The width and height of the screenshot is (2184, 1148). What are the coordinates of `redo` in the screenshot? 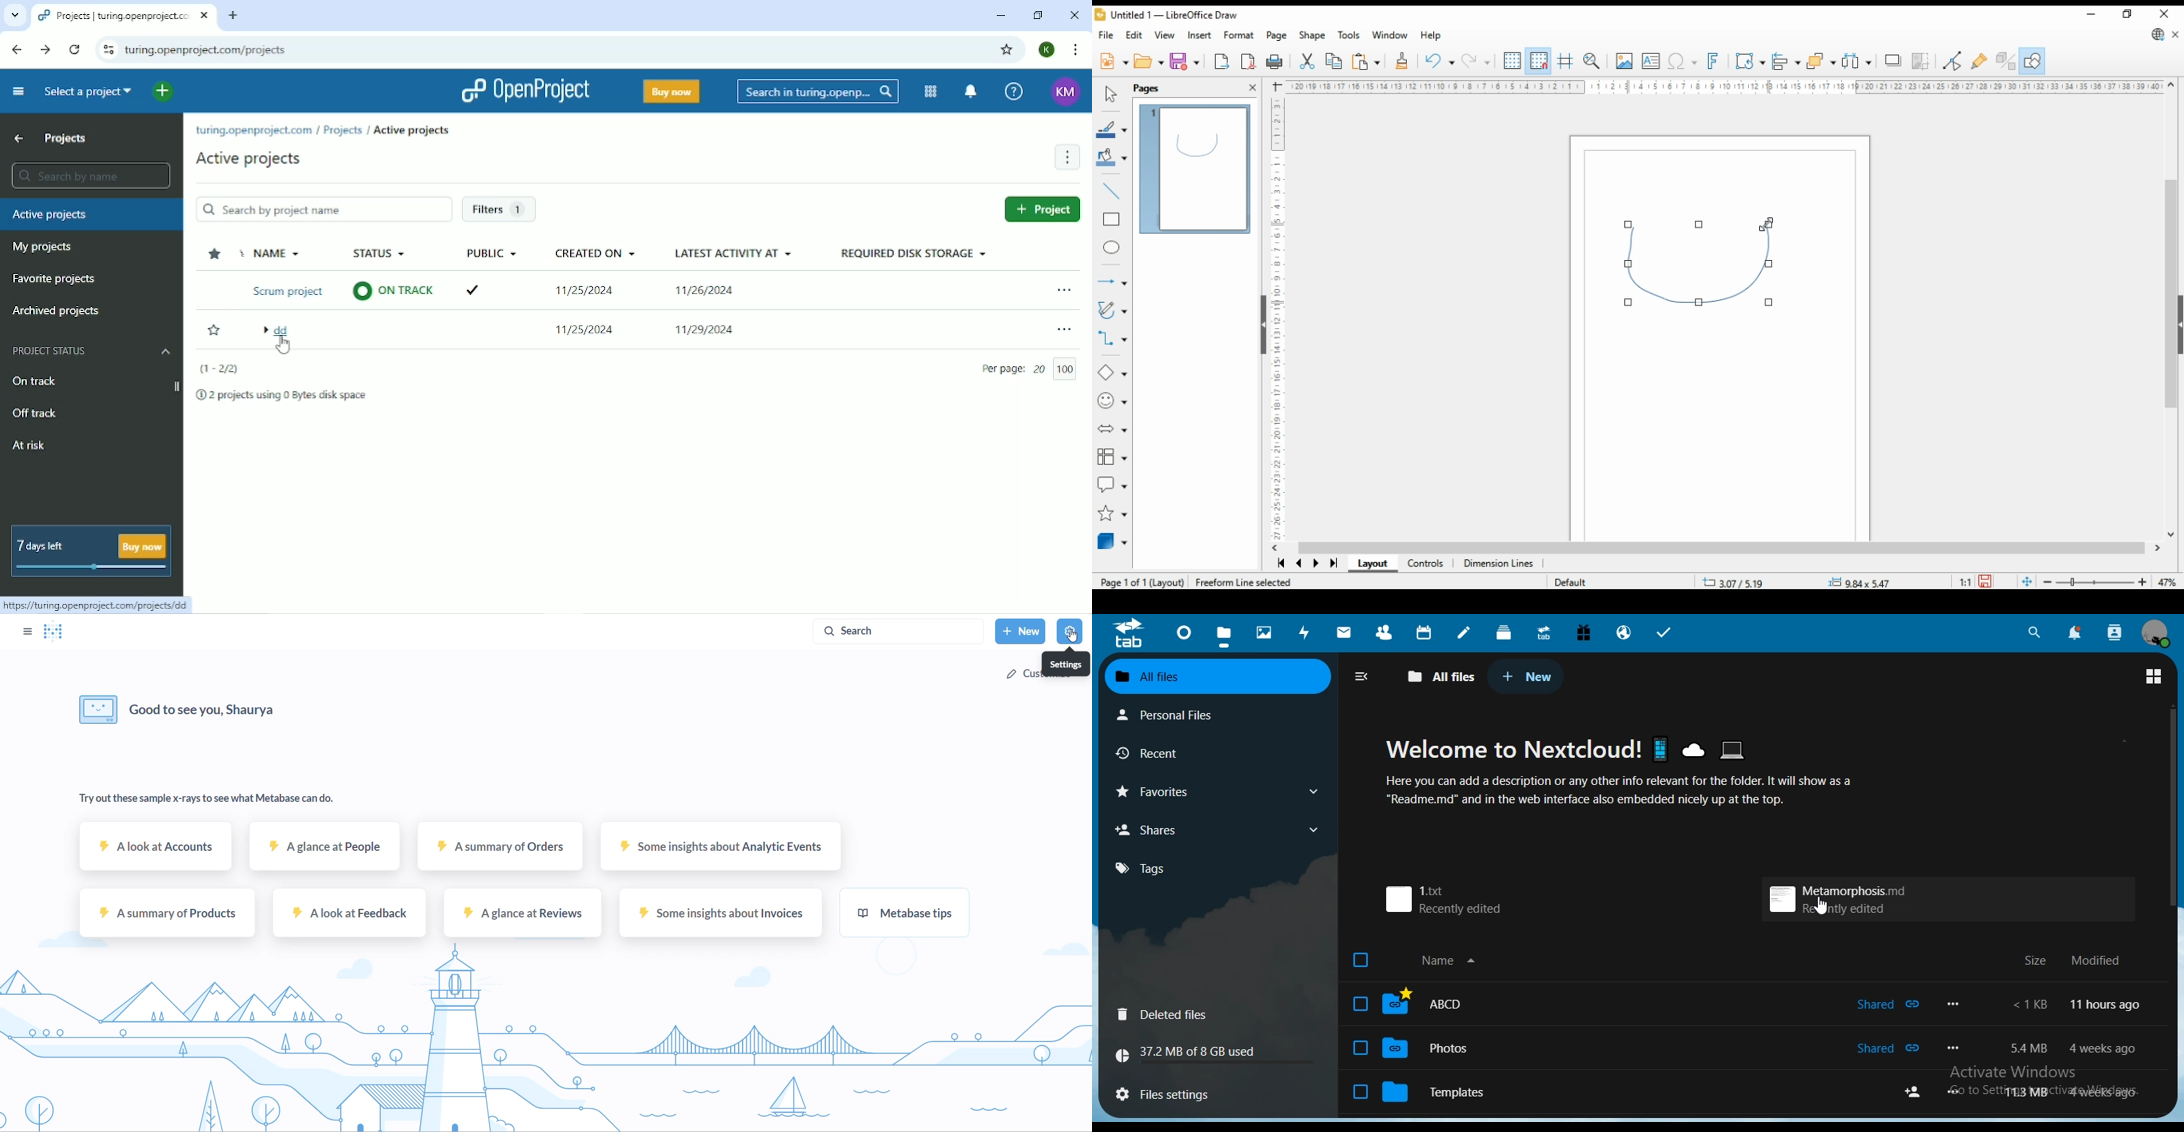 It's located at (1475, 62).